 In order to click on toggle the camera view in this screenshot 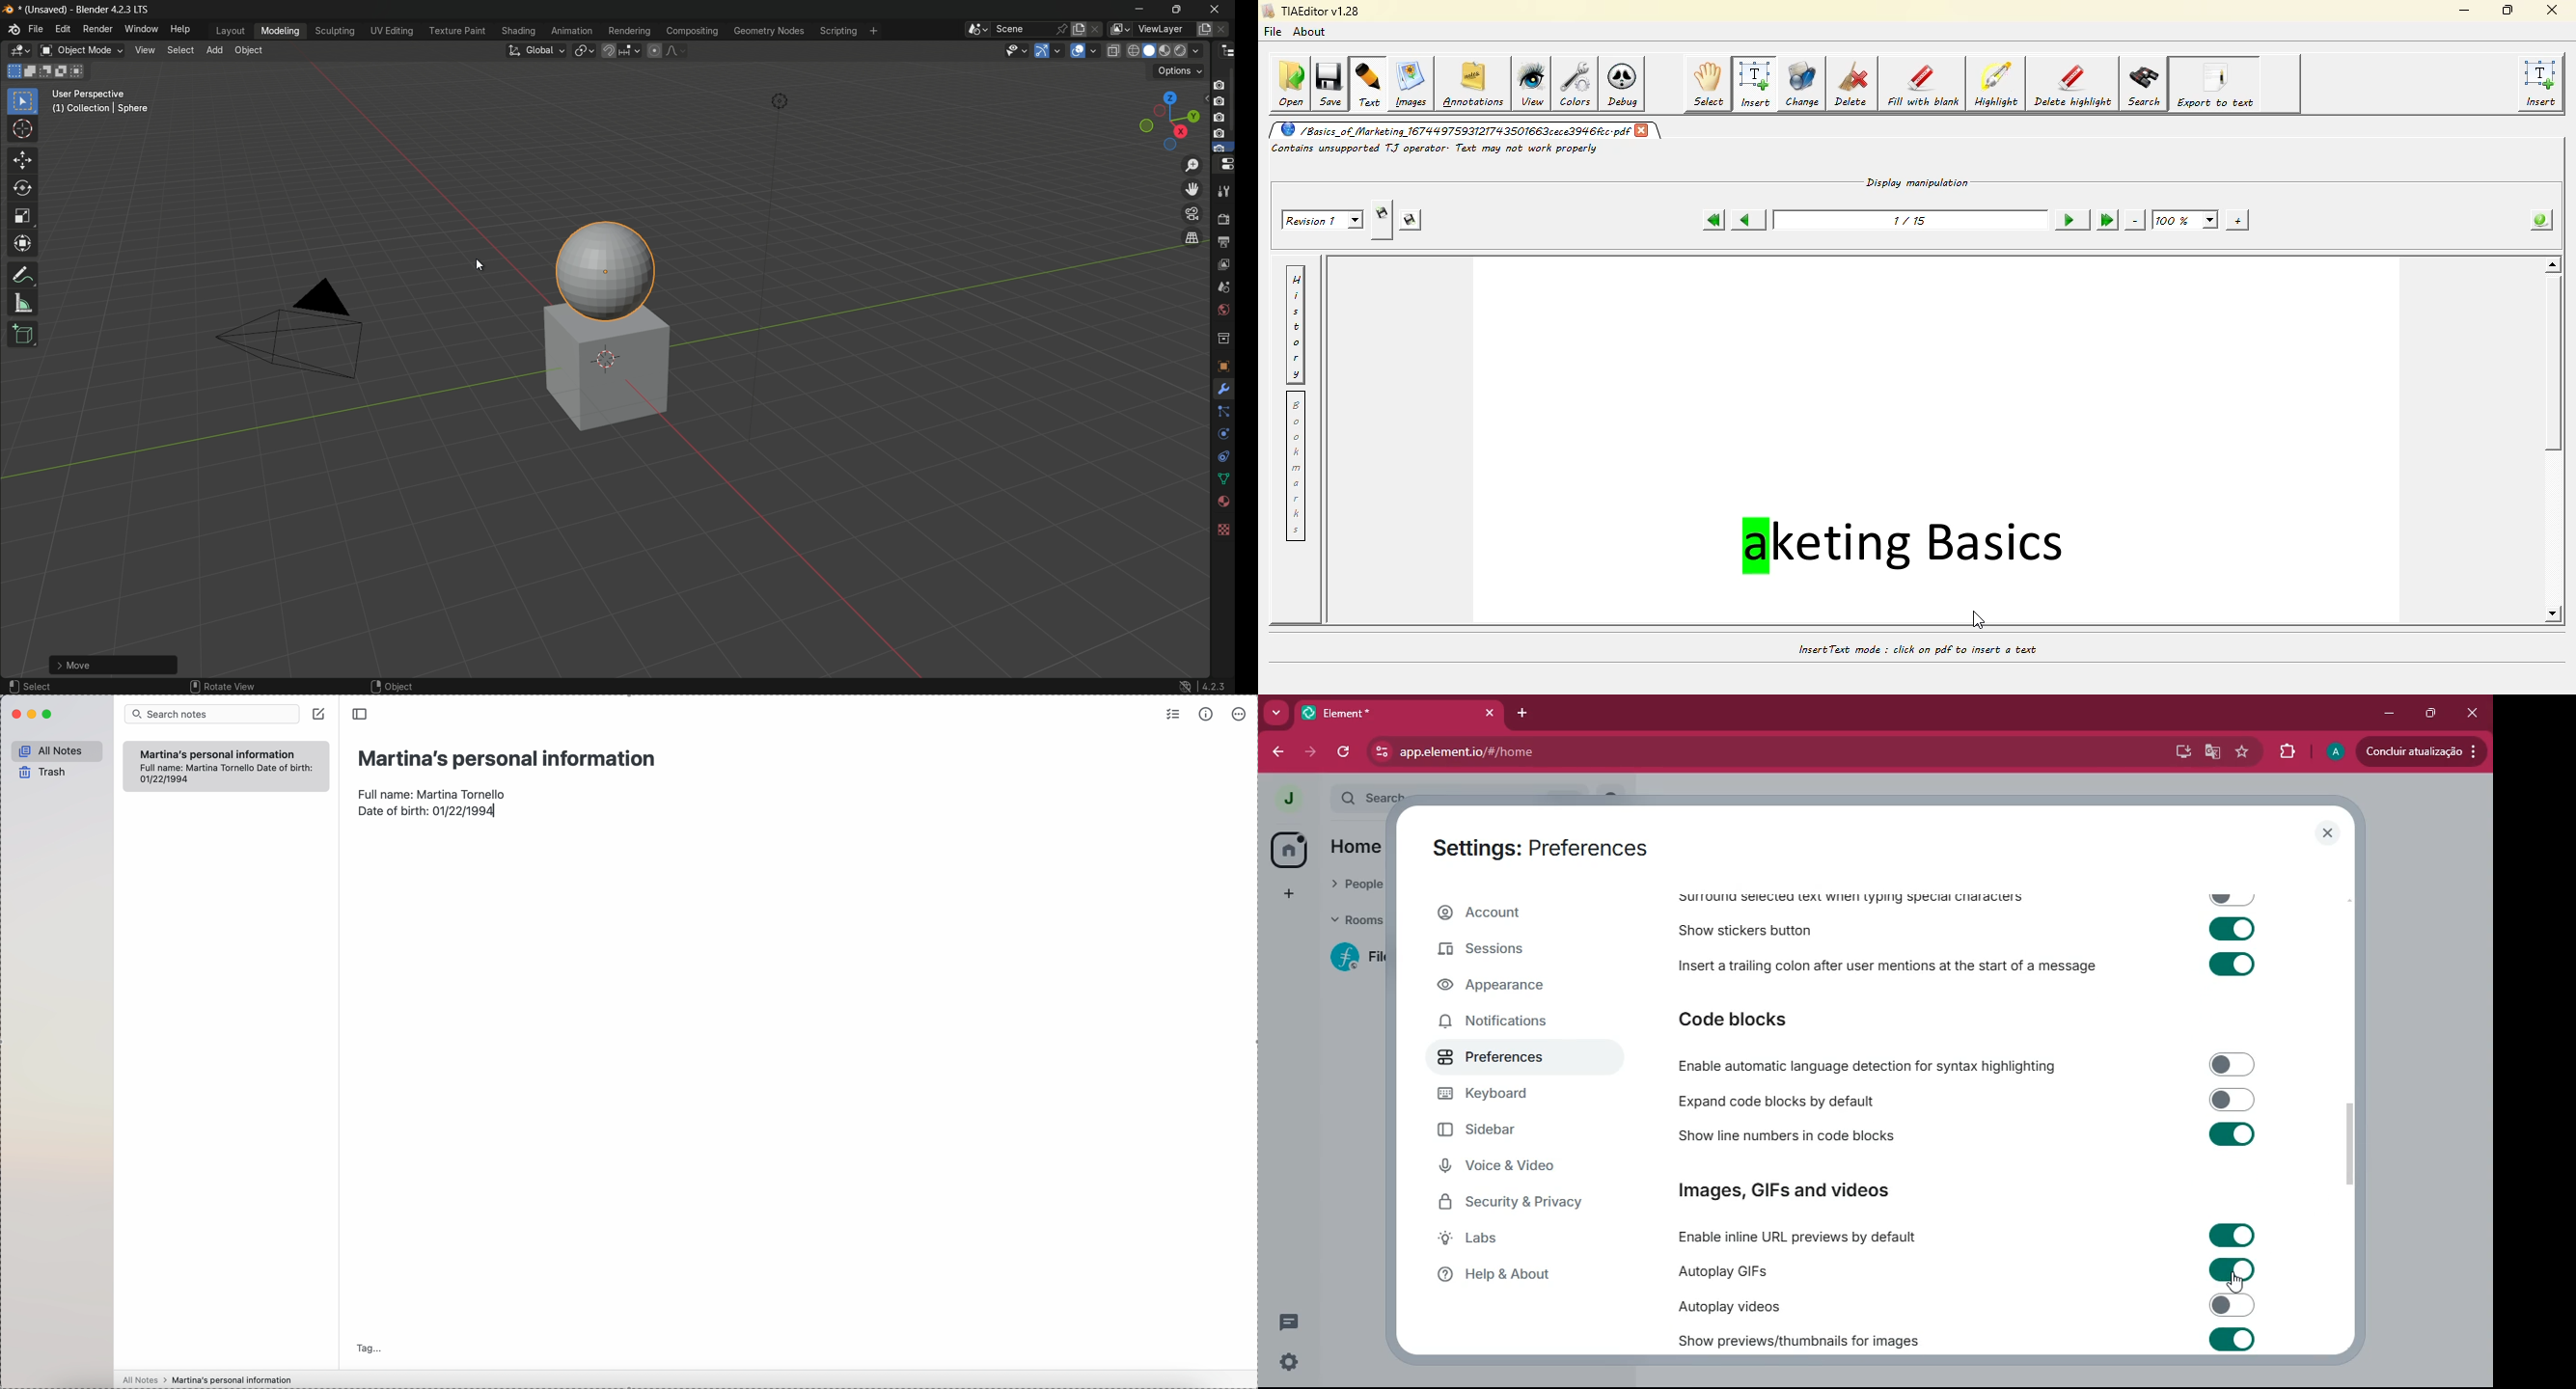, I will do `click(1192, 213)`.